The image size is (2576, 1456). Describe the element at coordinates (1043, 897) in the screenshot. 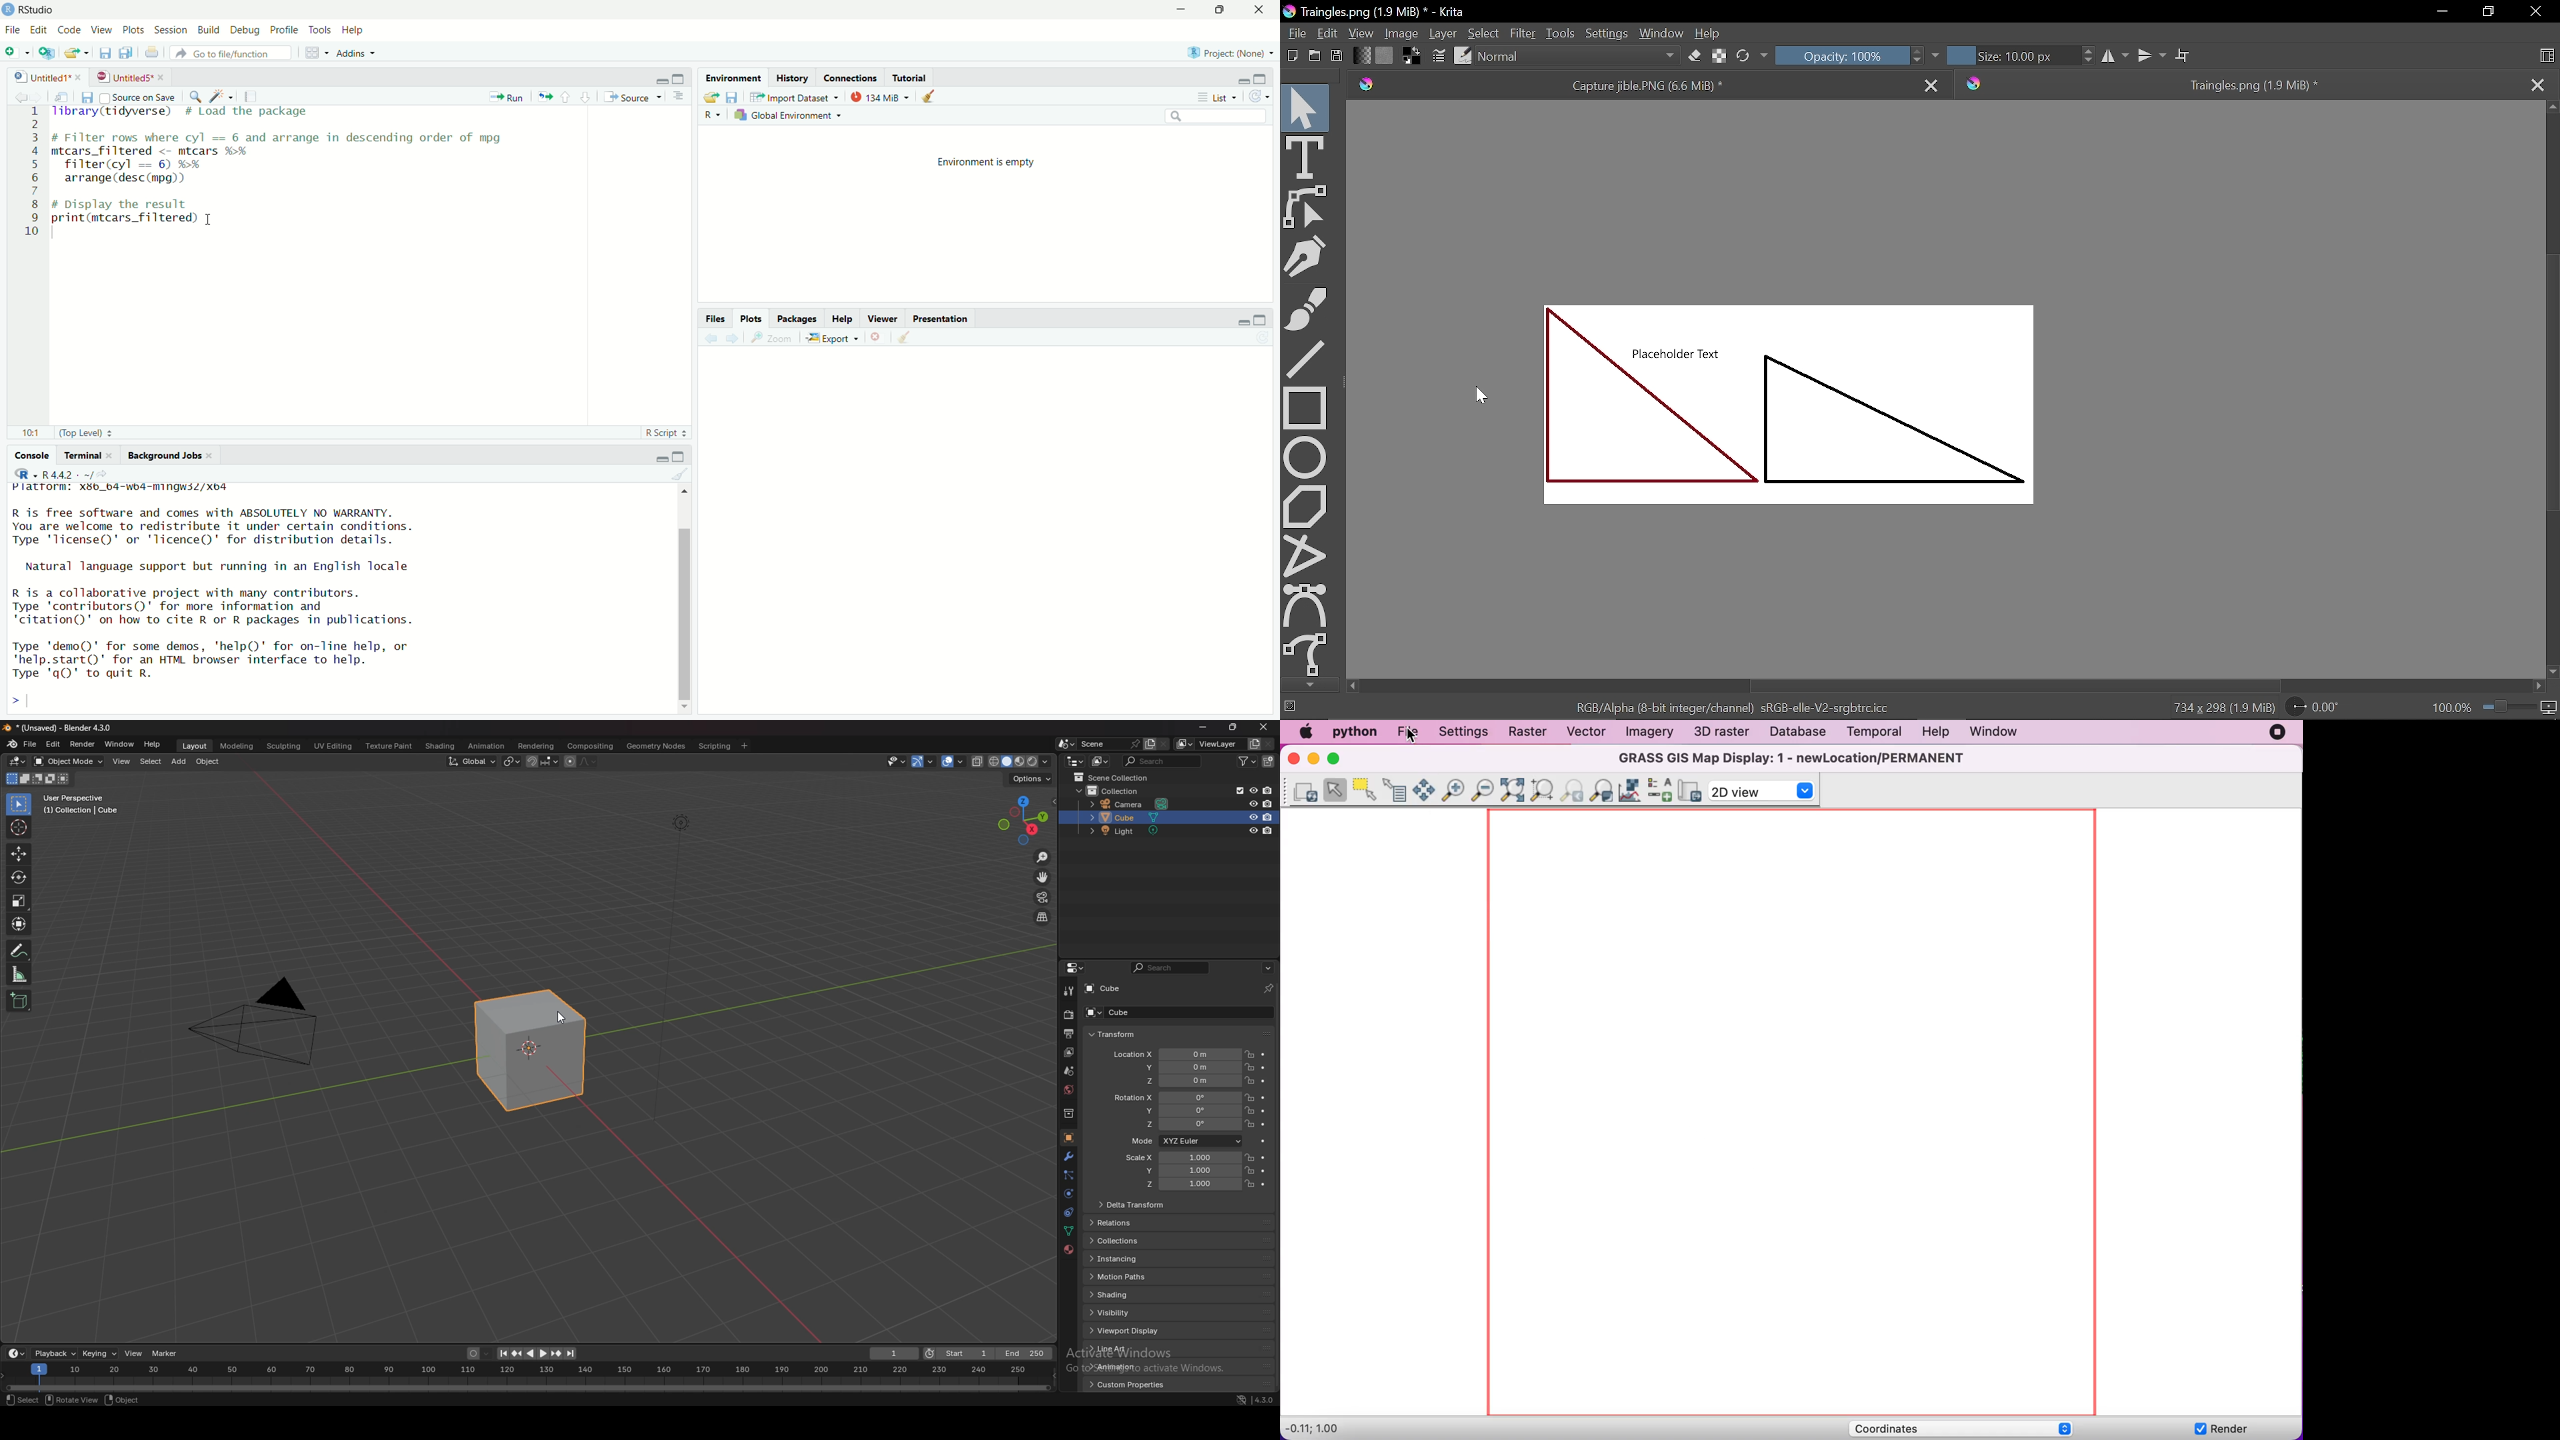

I see `camera view` at that location.